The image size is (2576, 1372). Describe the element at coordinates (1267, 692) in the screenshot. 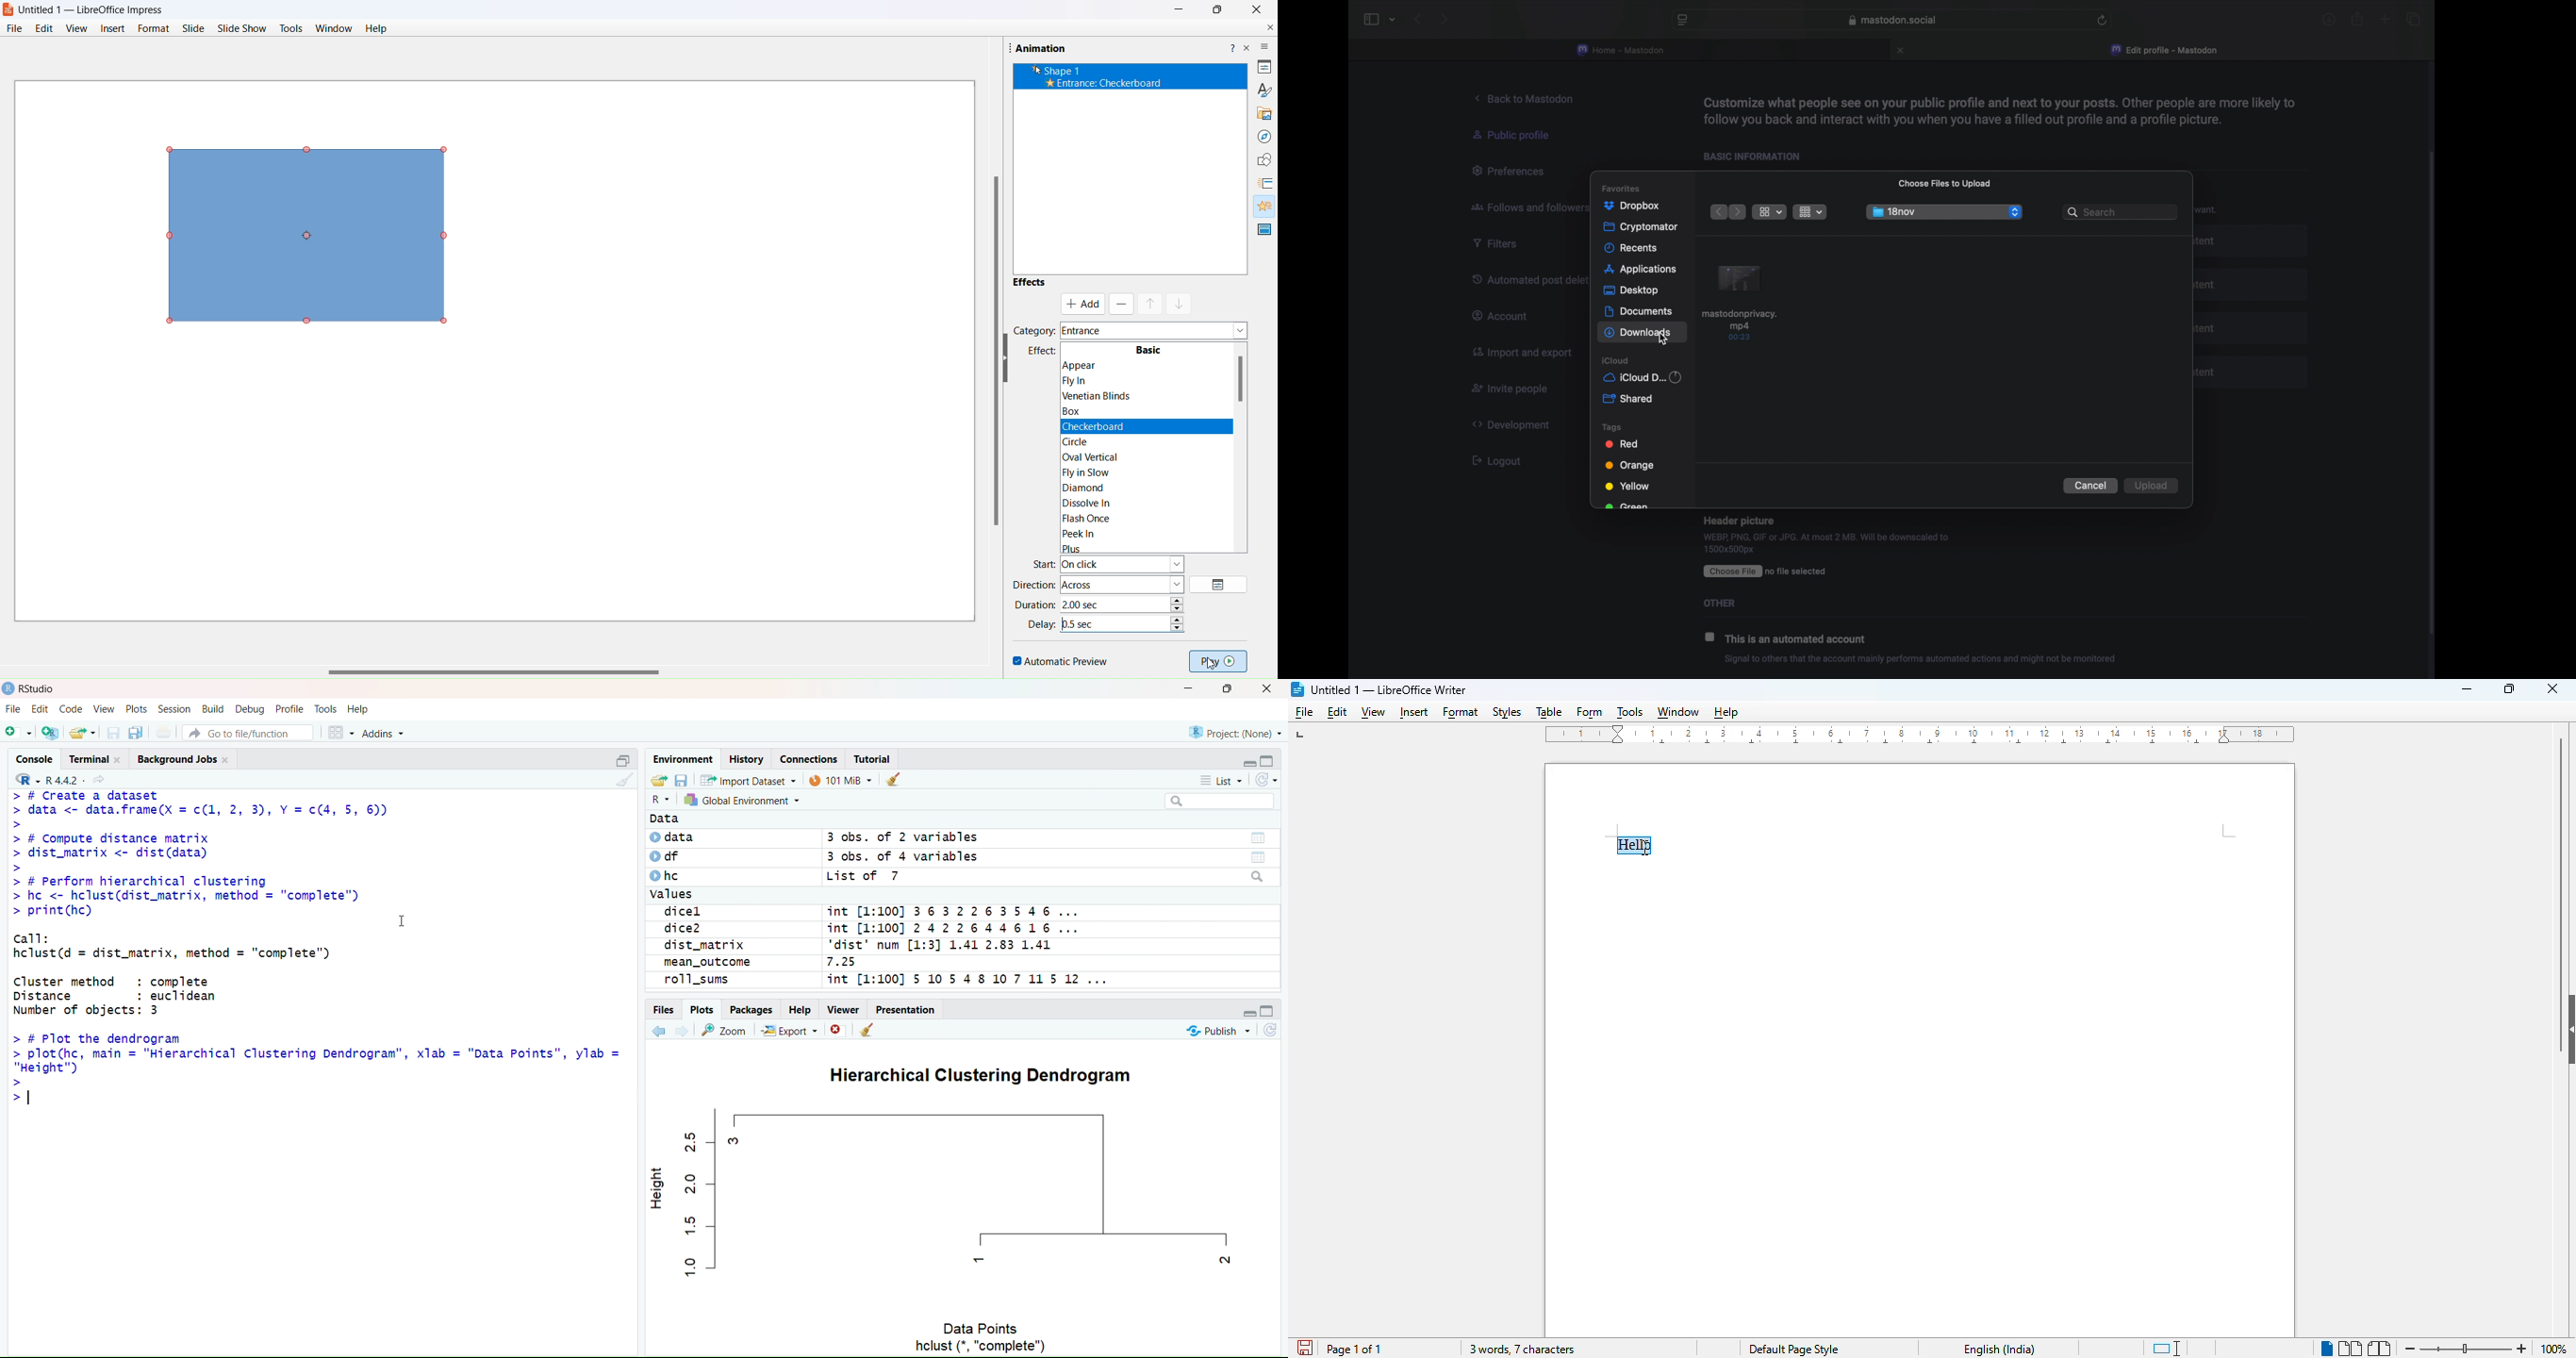

I see `Close` at that location.